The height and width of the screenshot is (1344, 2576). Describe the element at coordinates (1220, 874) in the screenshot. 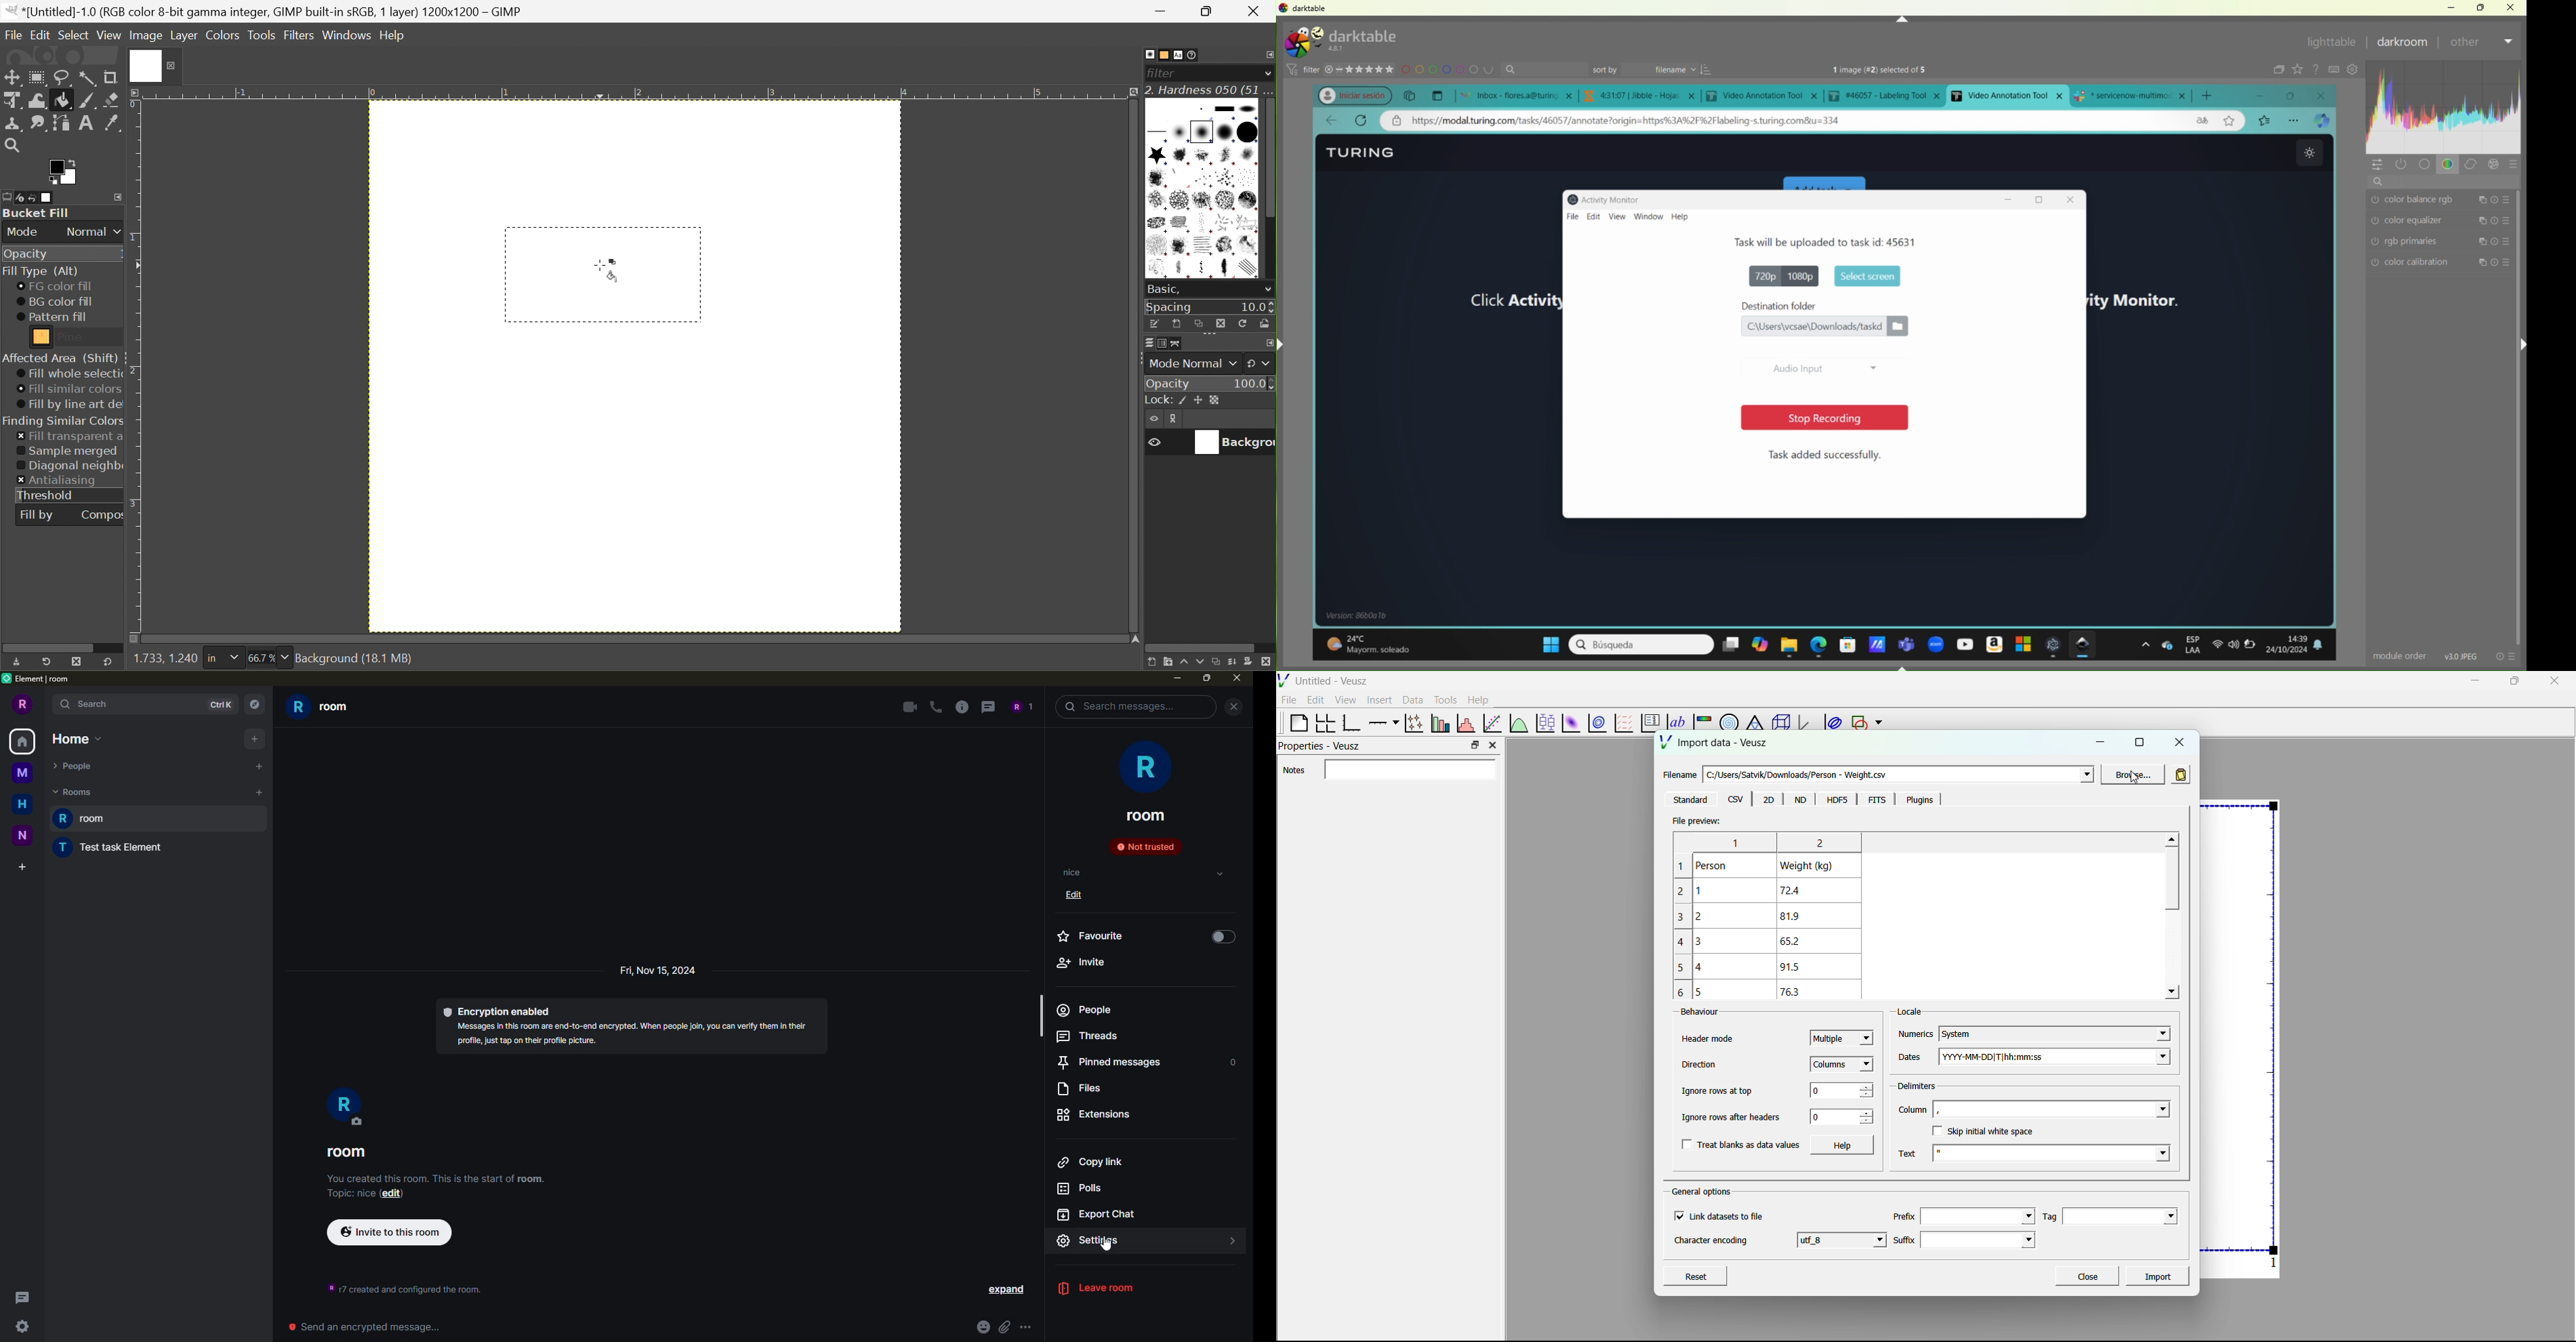

I see `select` at that location.